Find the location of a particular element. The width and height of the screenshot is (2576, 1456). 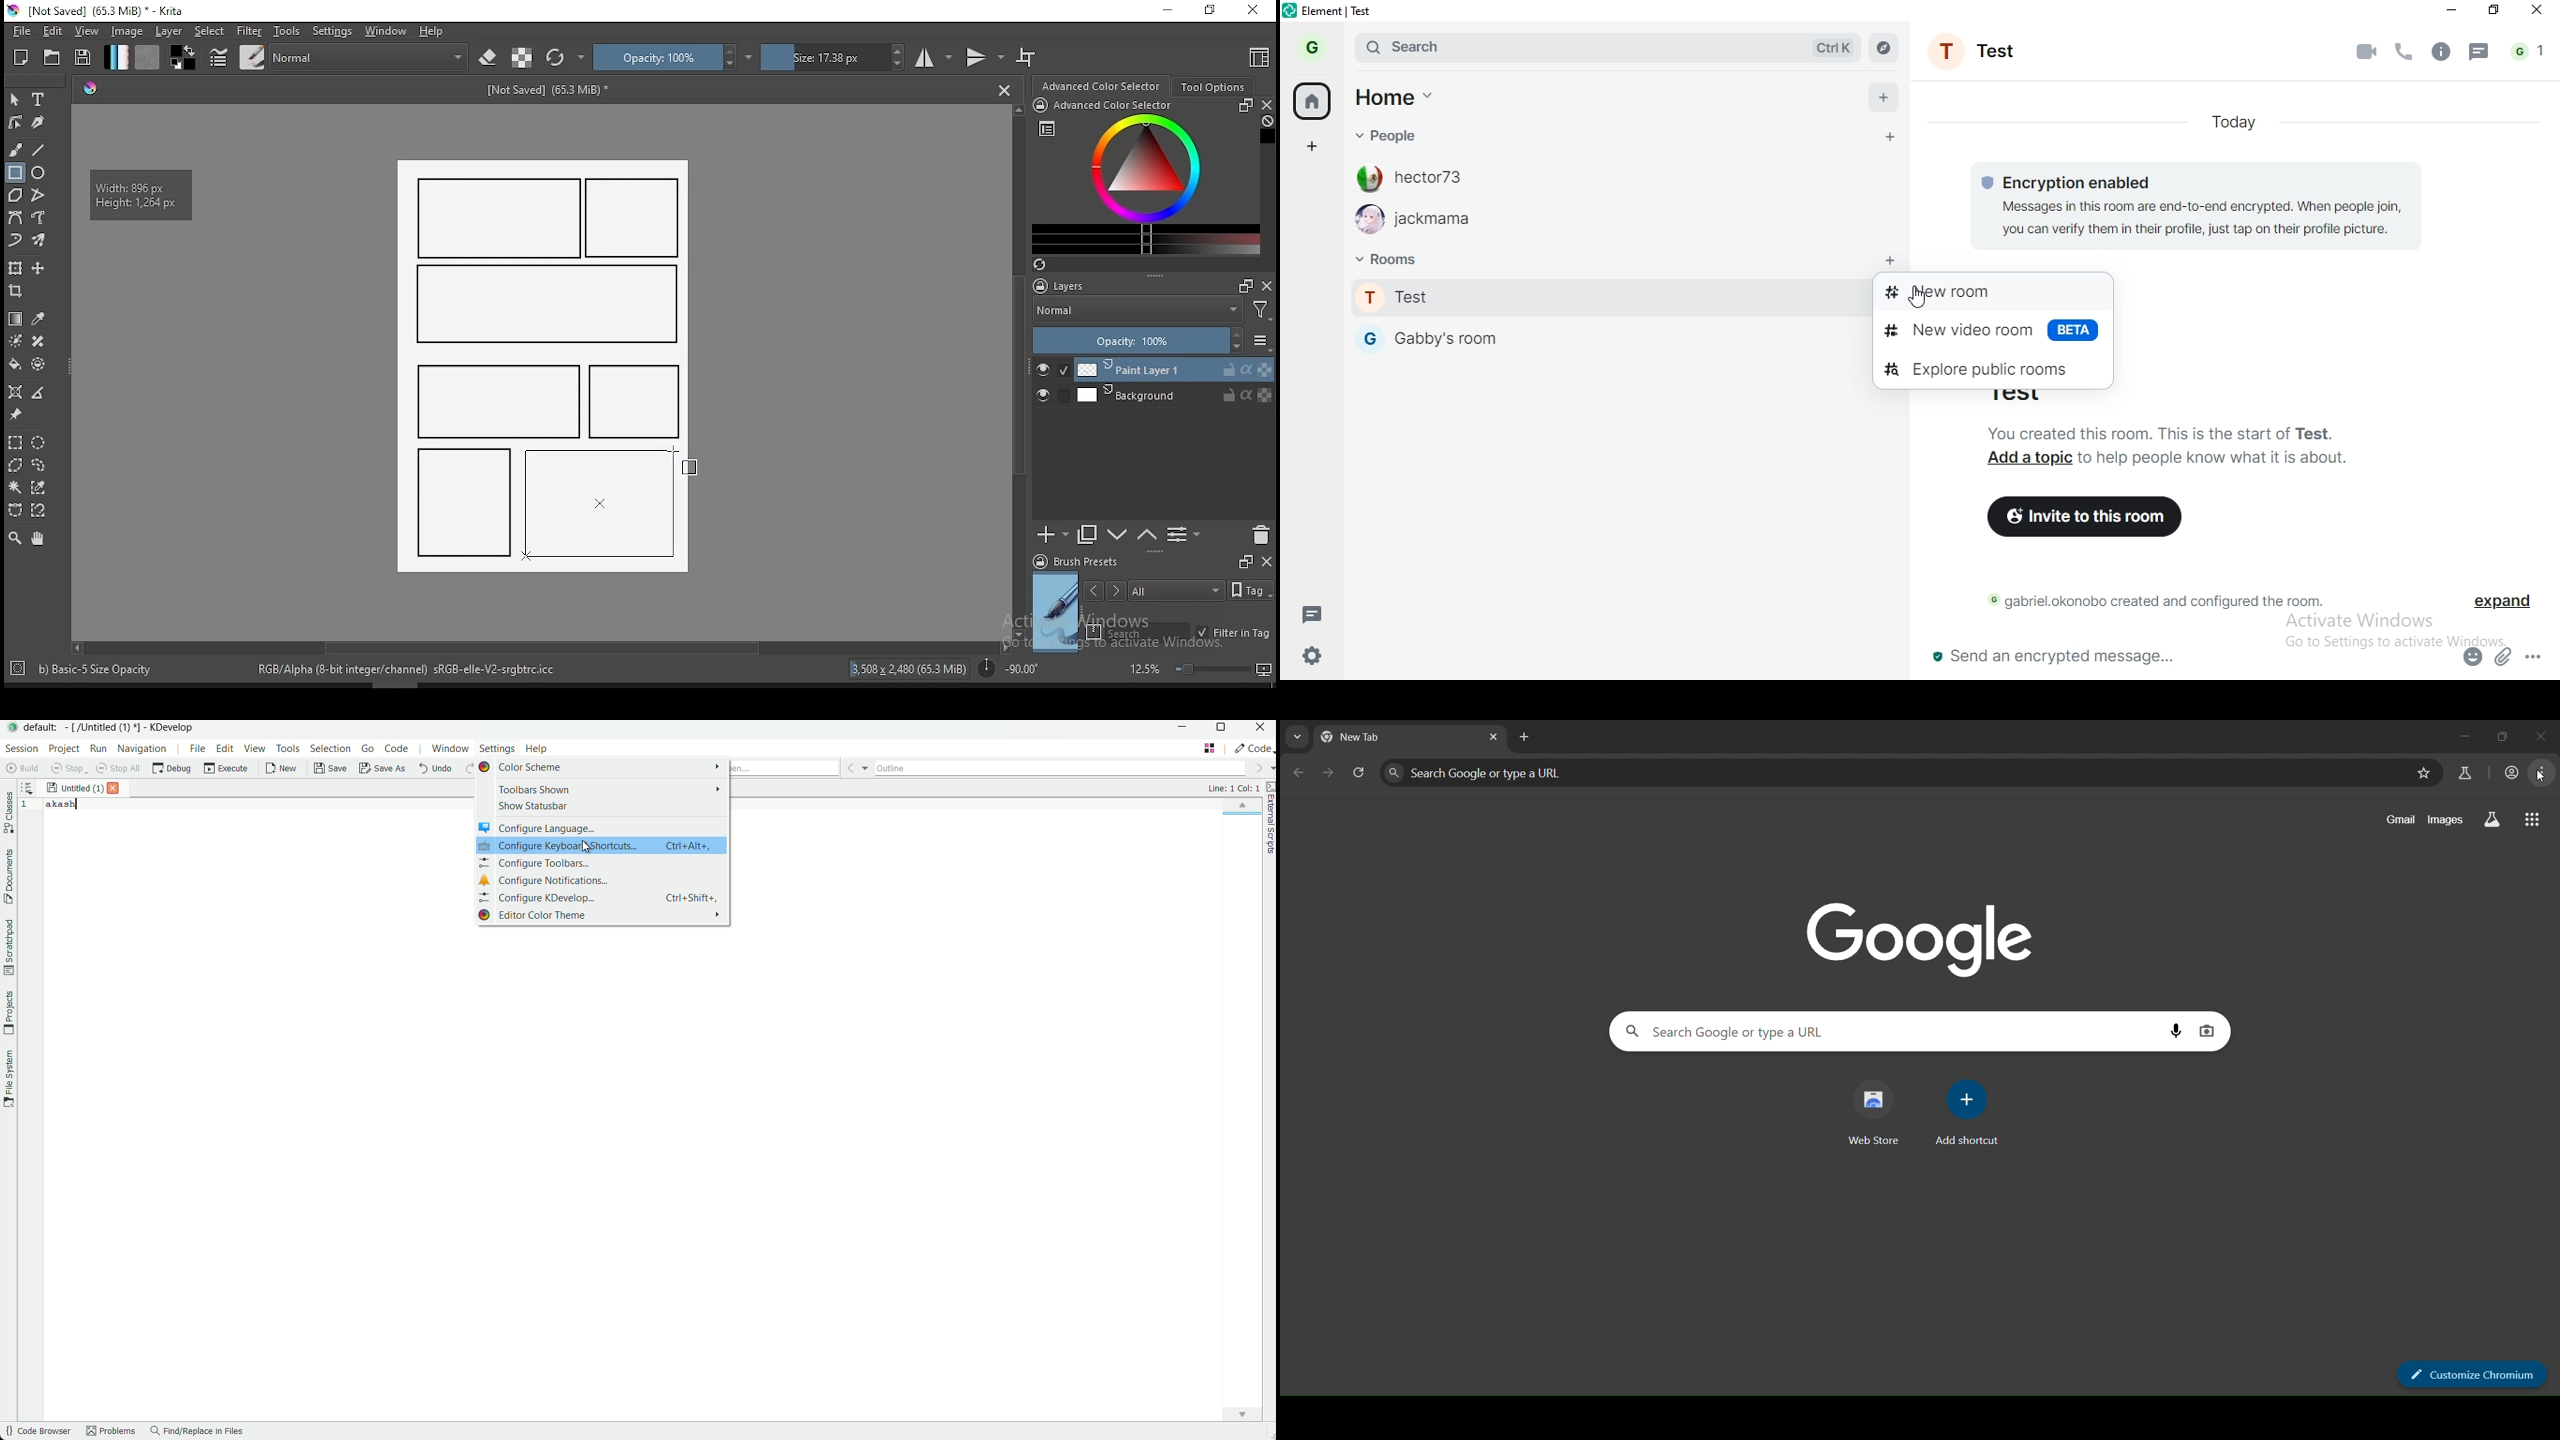

layer visibility on/off is located at coordinates (1053, 370).